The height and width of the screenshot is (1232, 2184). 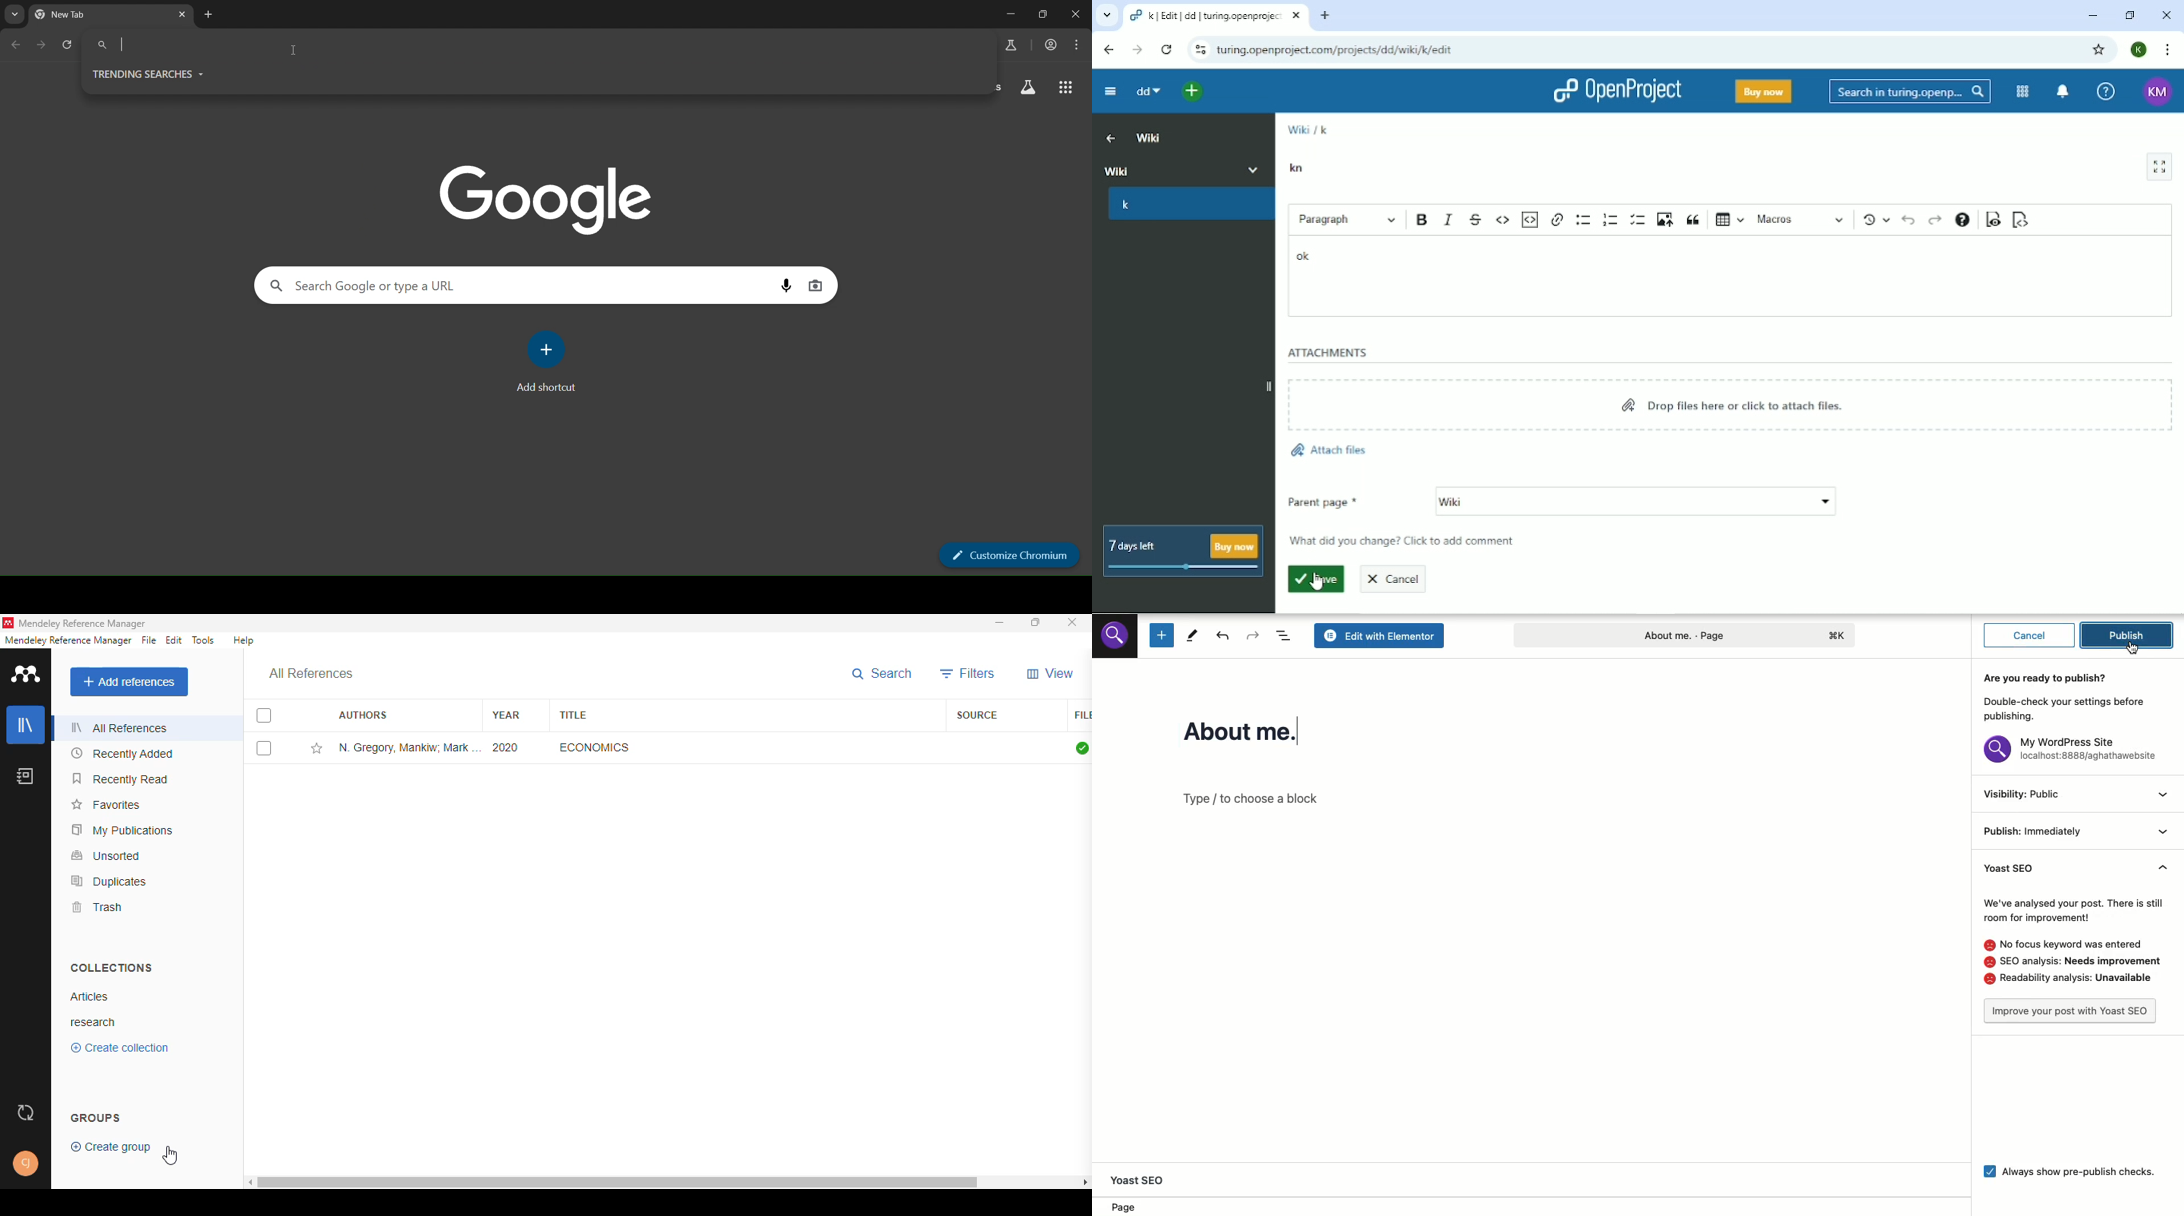 I want to click on trash, so click(x=99, y=907).